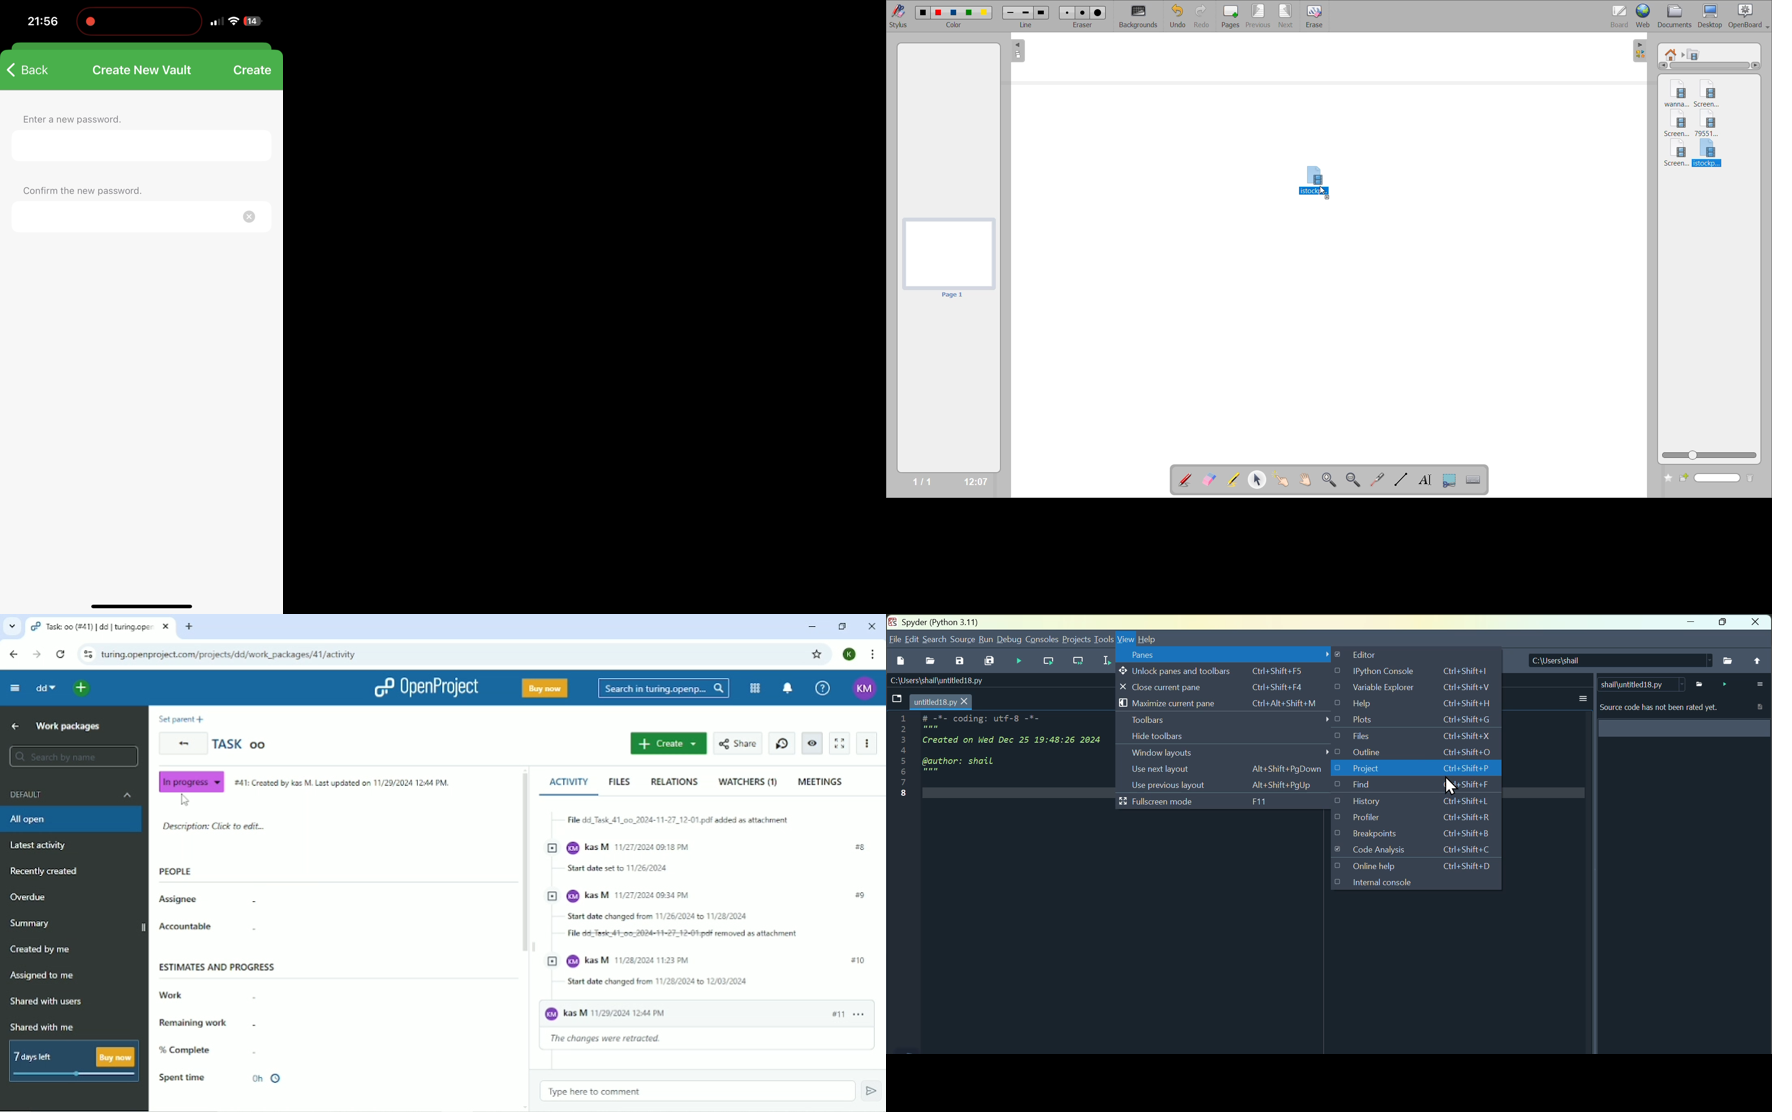  Describe the element at coordinates (1104, 638) in the screenshot. I see `Tools` at that location.